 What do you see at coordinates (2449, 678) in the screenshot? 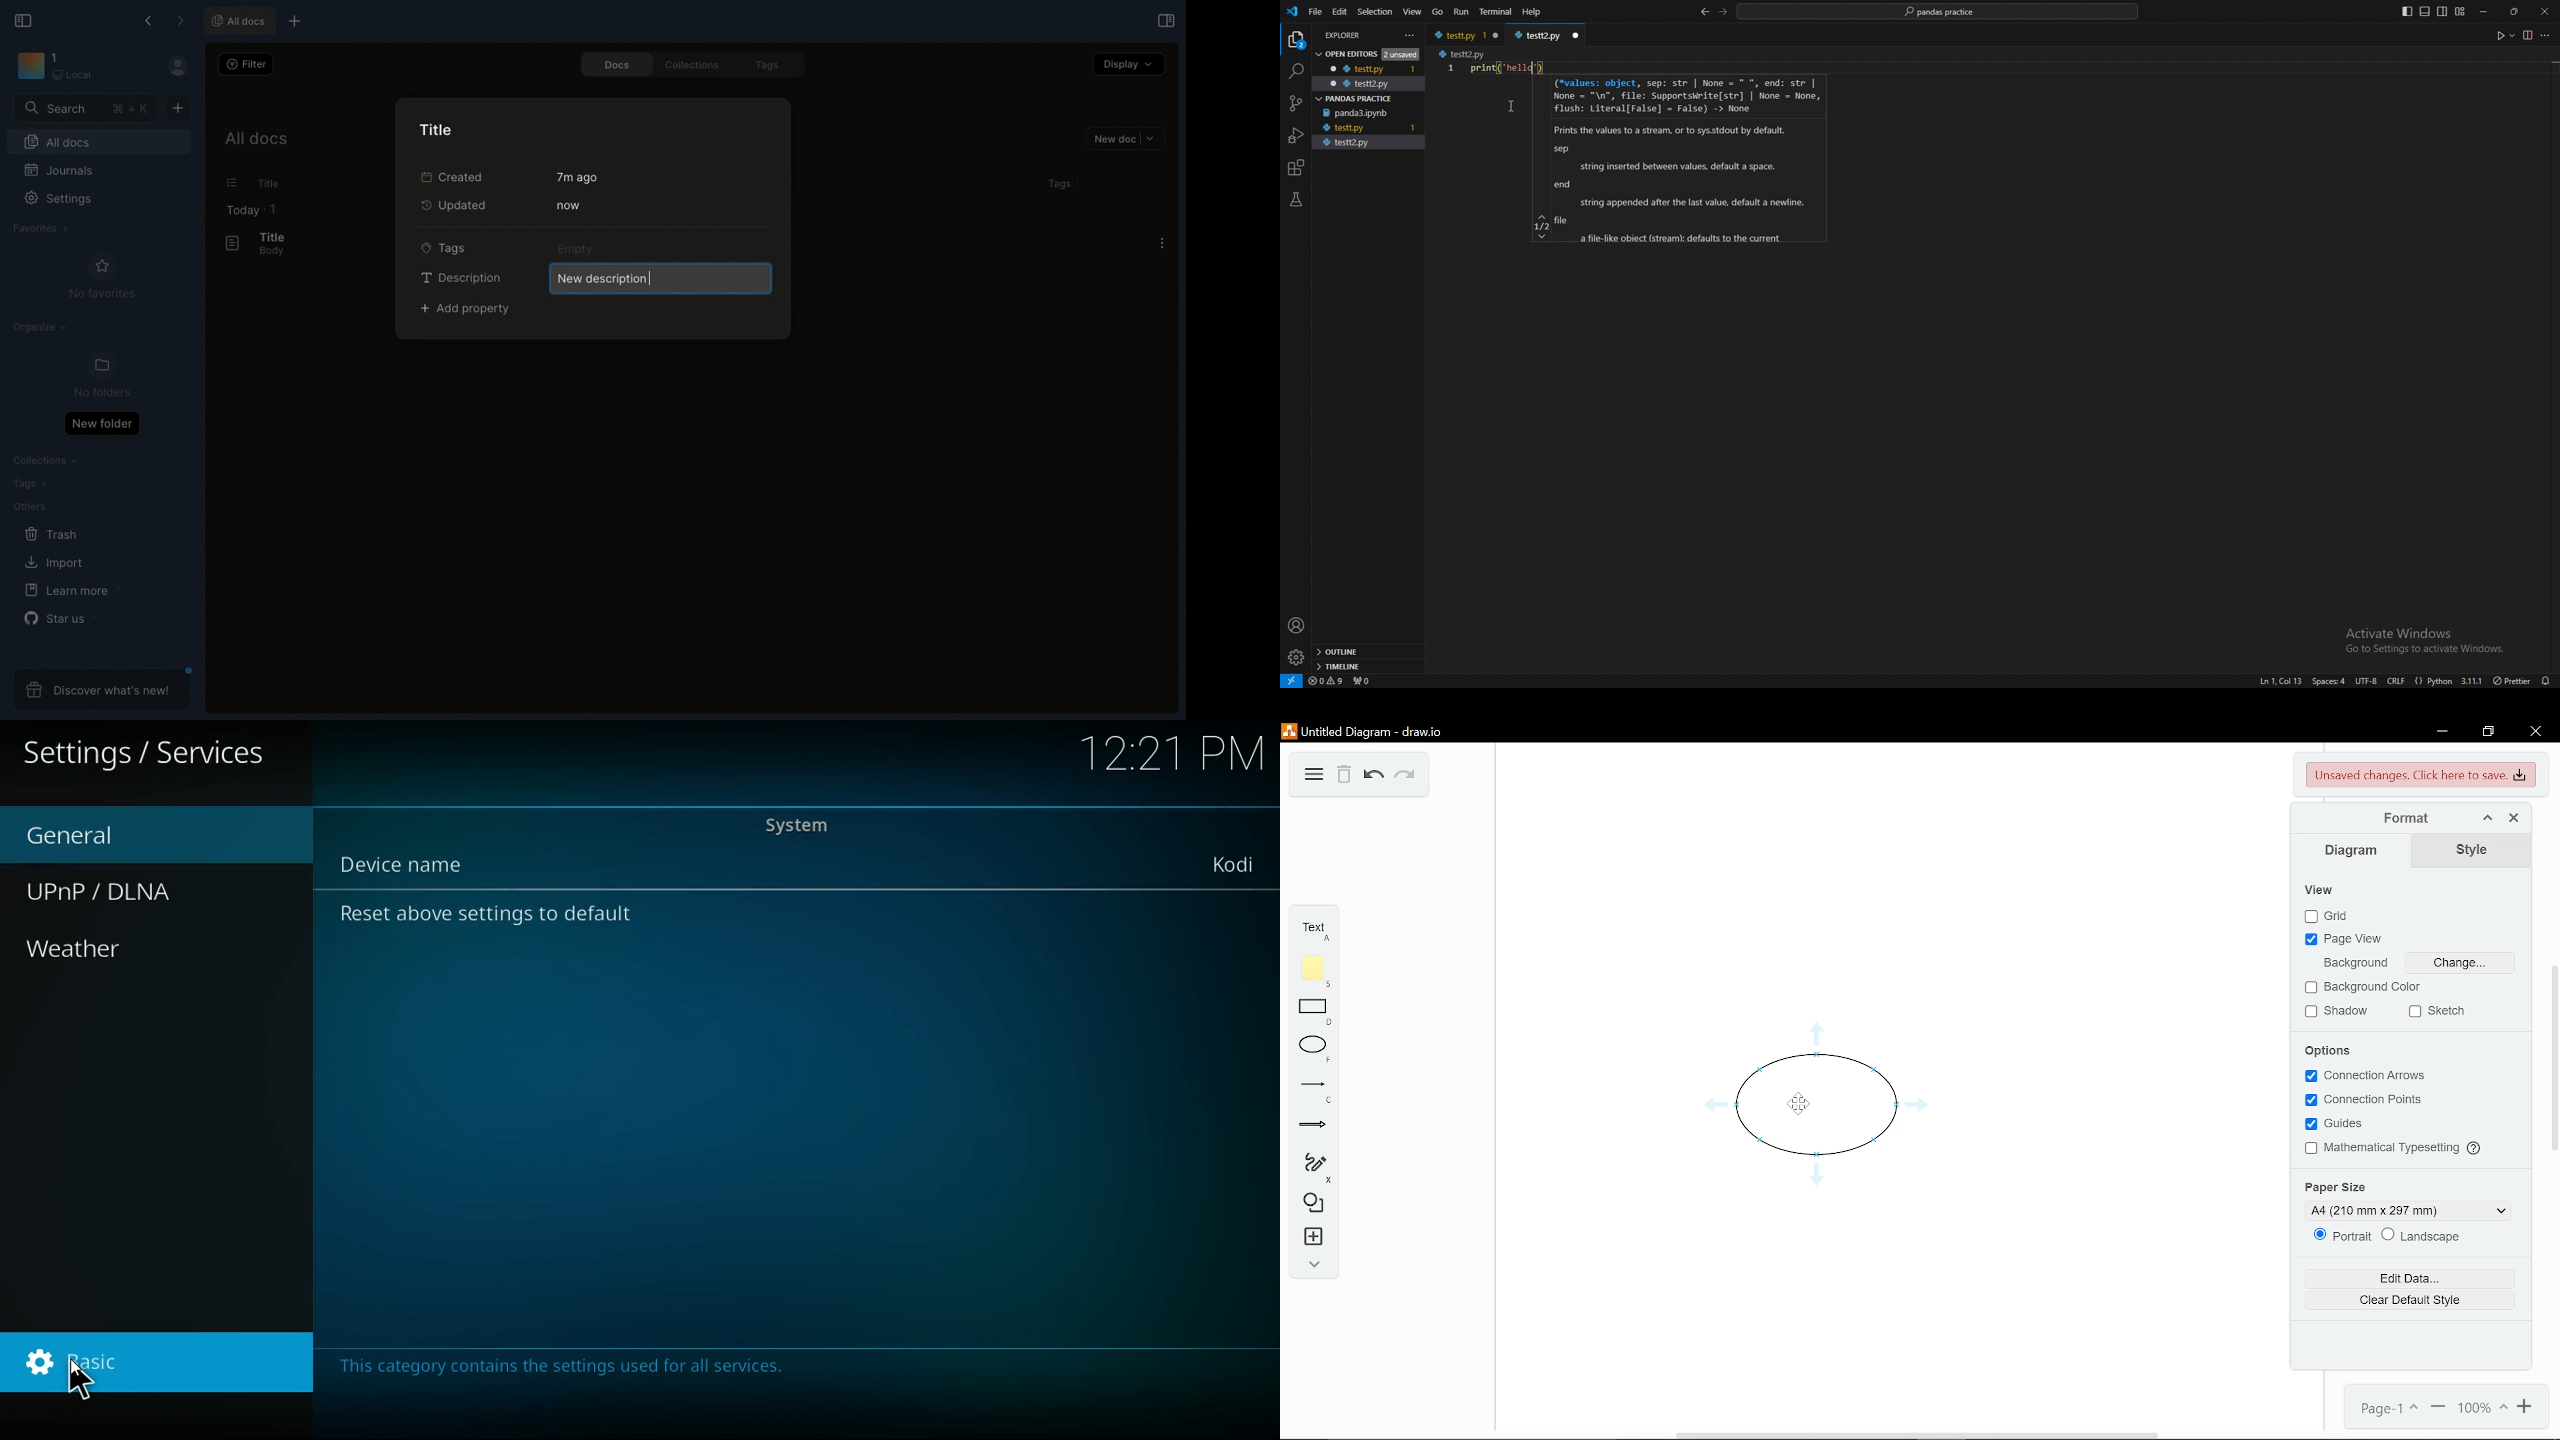
I see `{} Python 3.11.1` at bounding box center [2449, 678].